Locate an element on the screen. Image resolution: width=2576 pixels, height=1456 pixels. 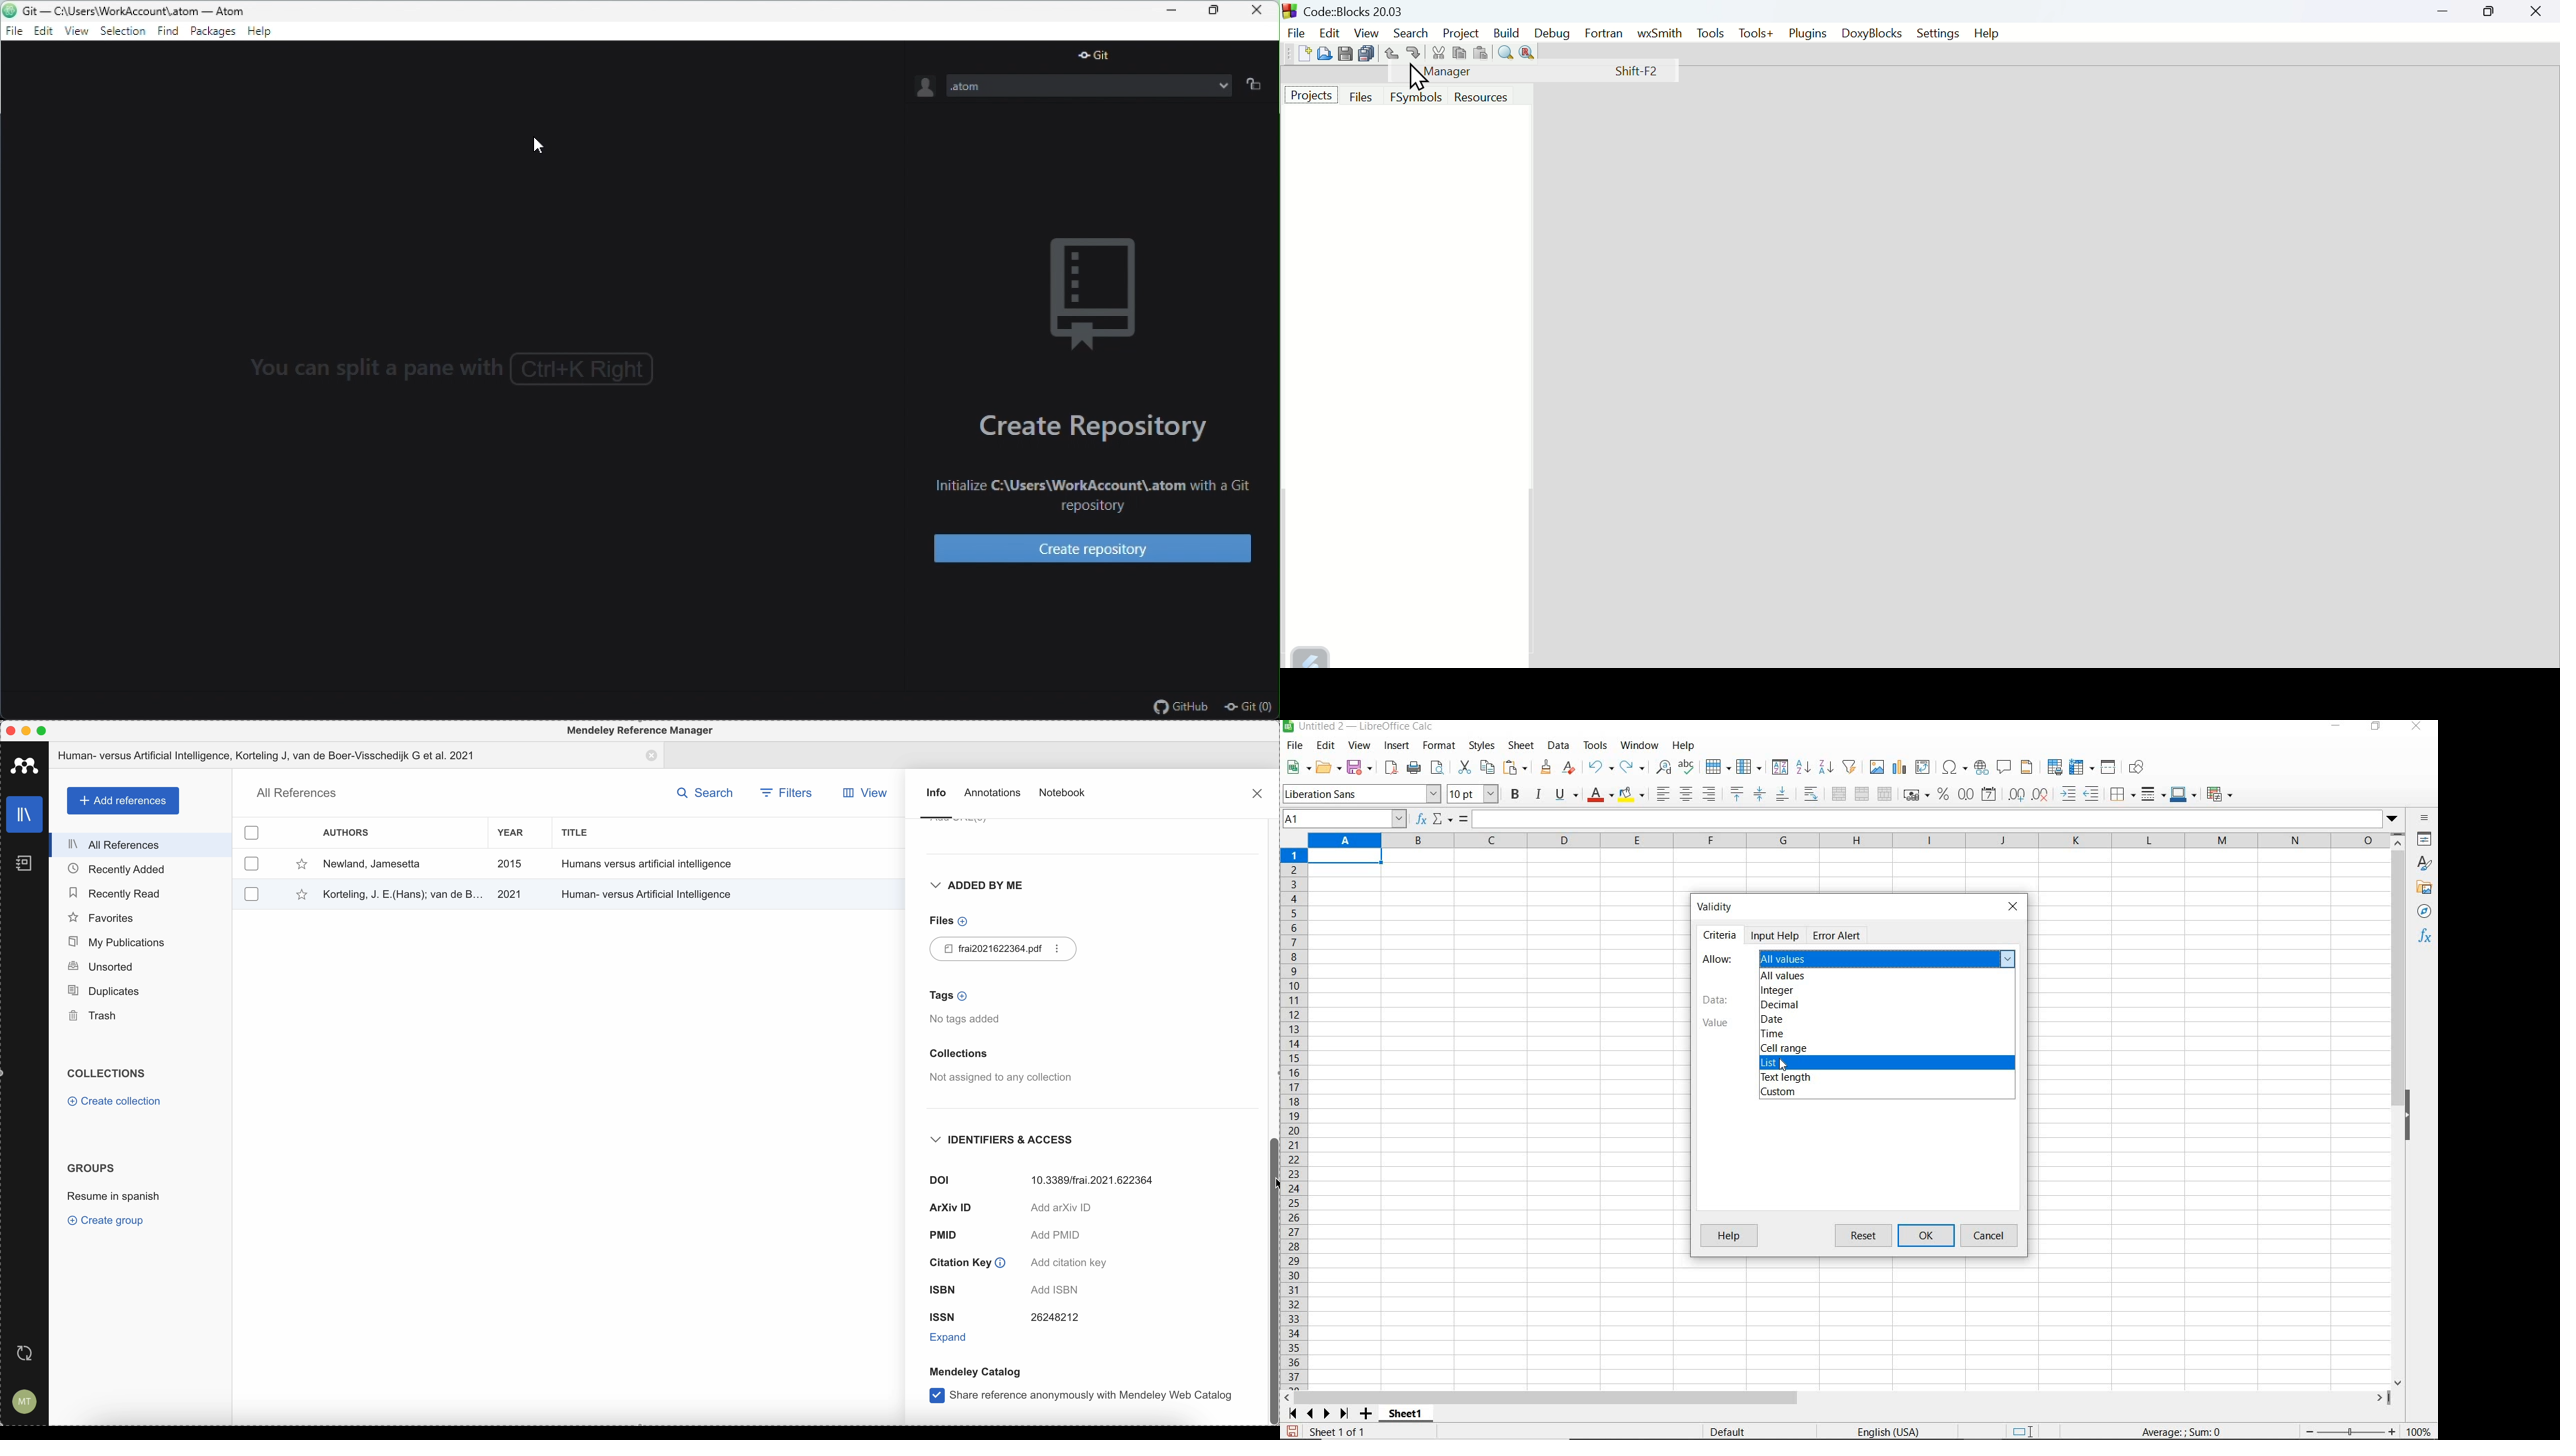
standard selection is located at coordinates (2024, 1432).